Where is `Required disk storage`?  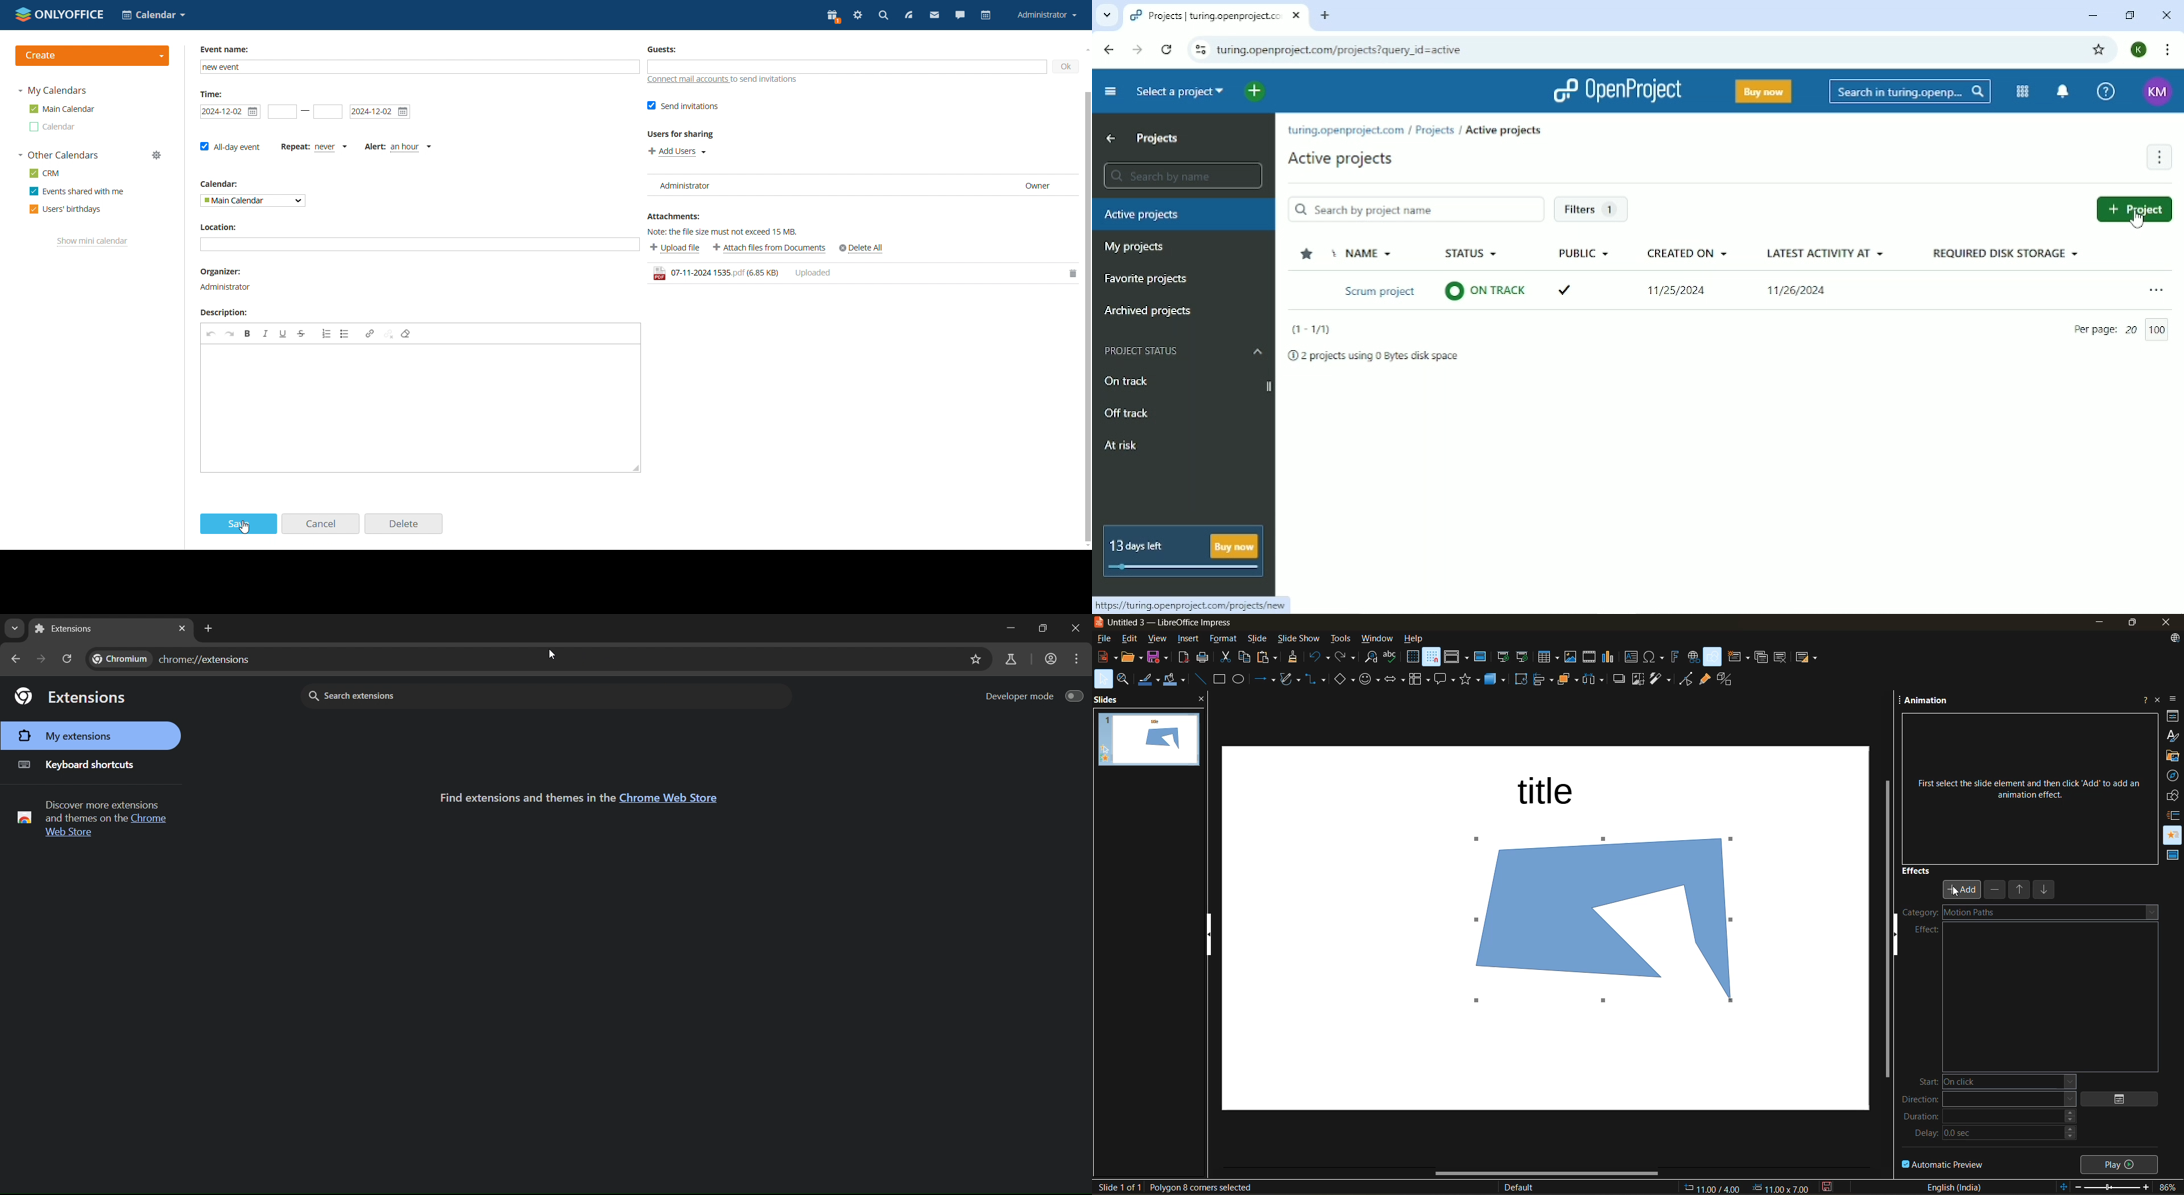
Required disk storage is located at coordinates (2007, 252).